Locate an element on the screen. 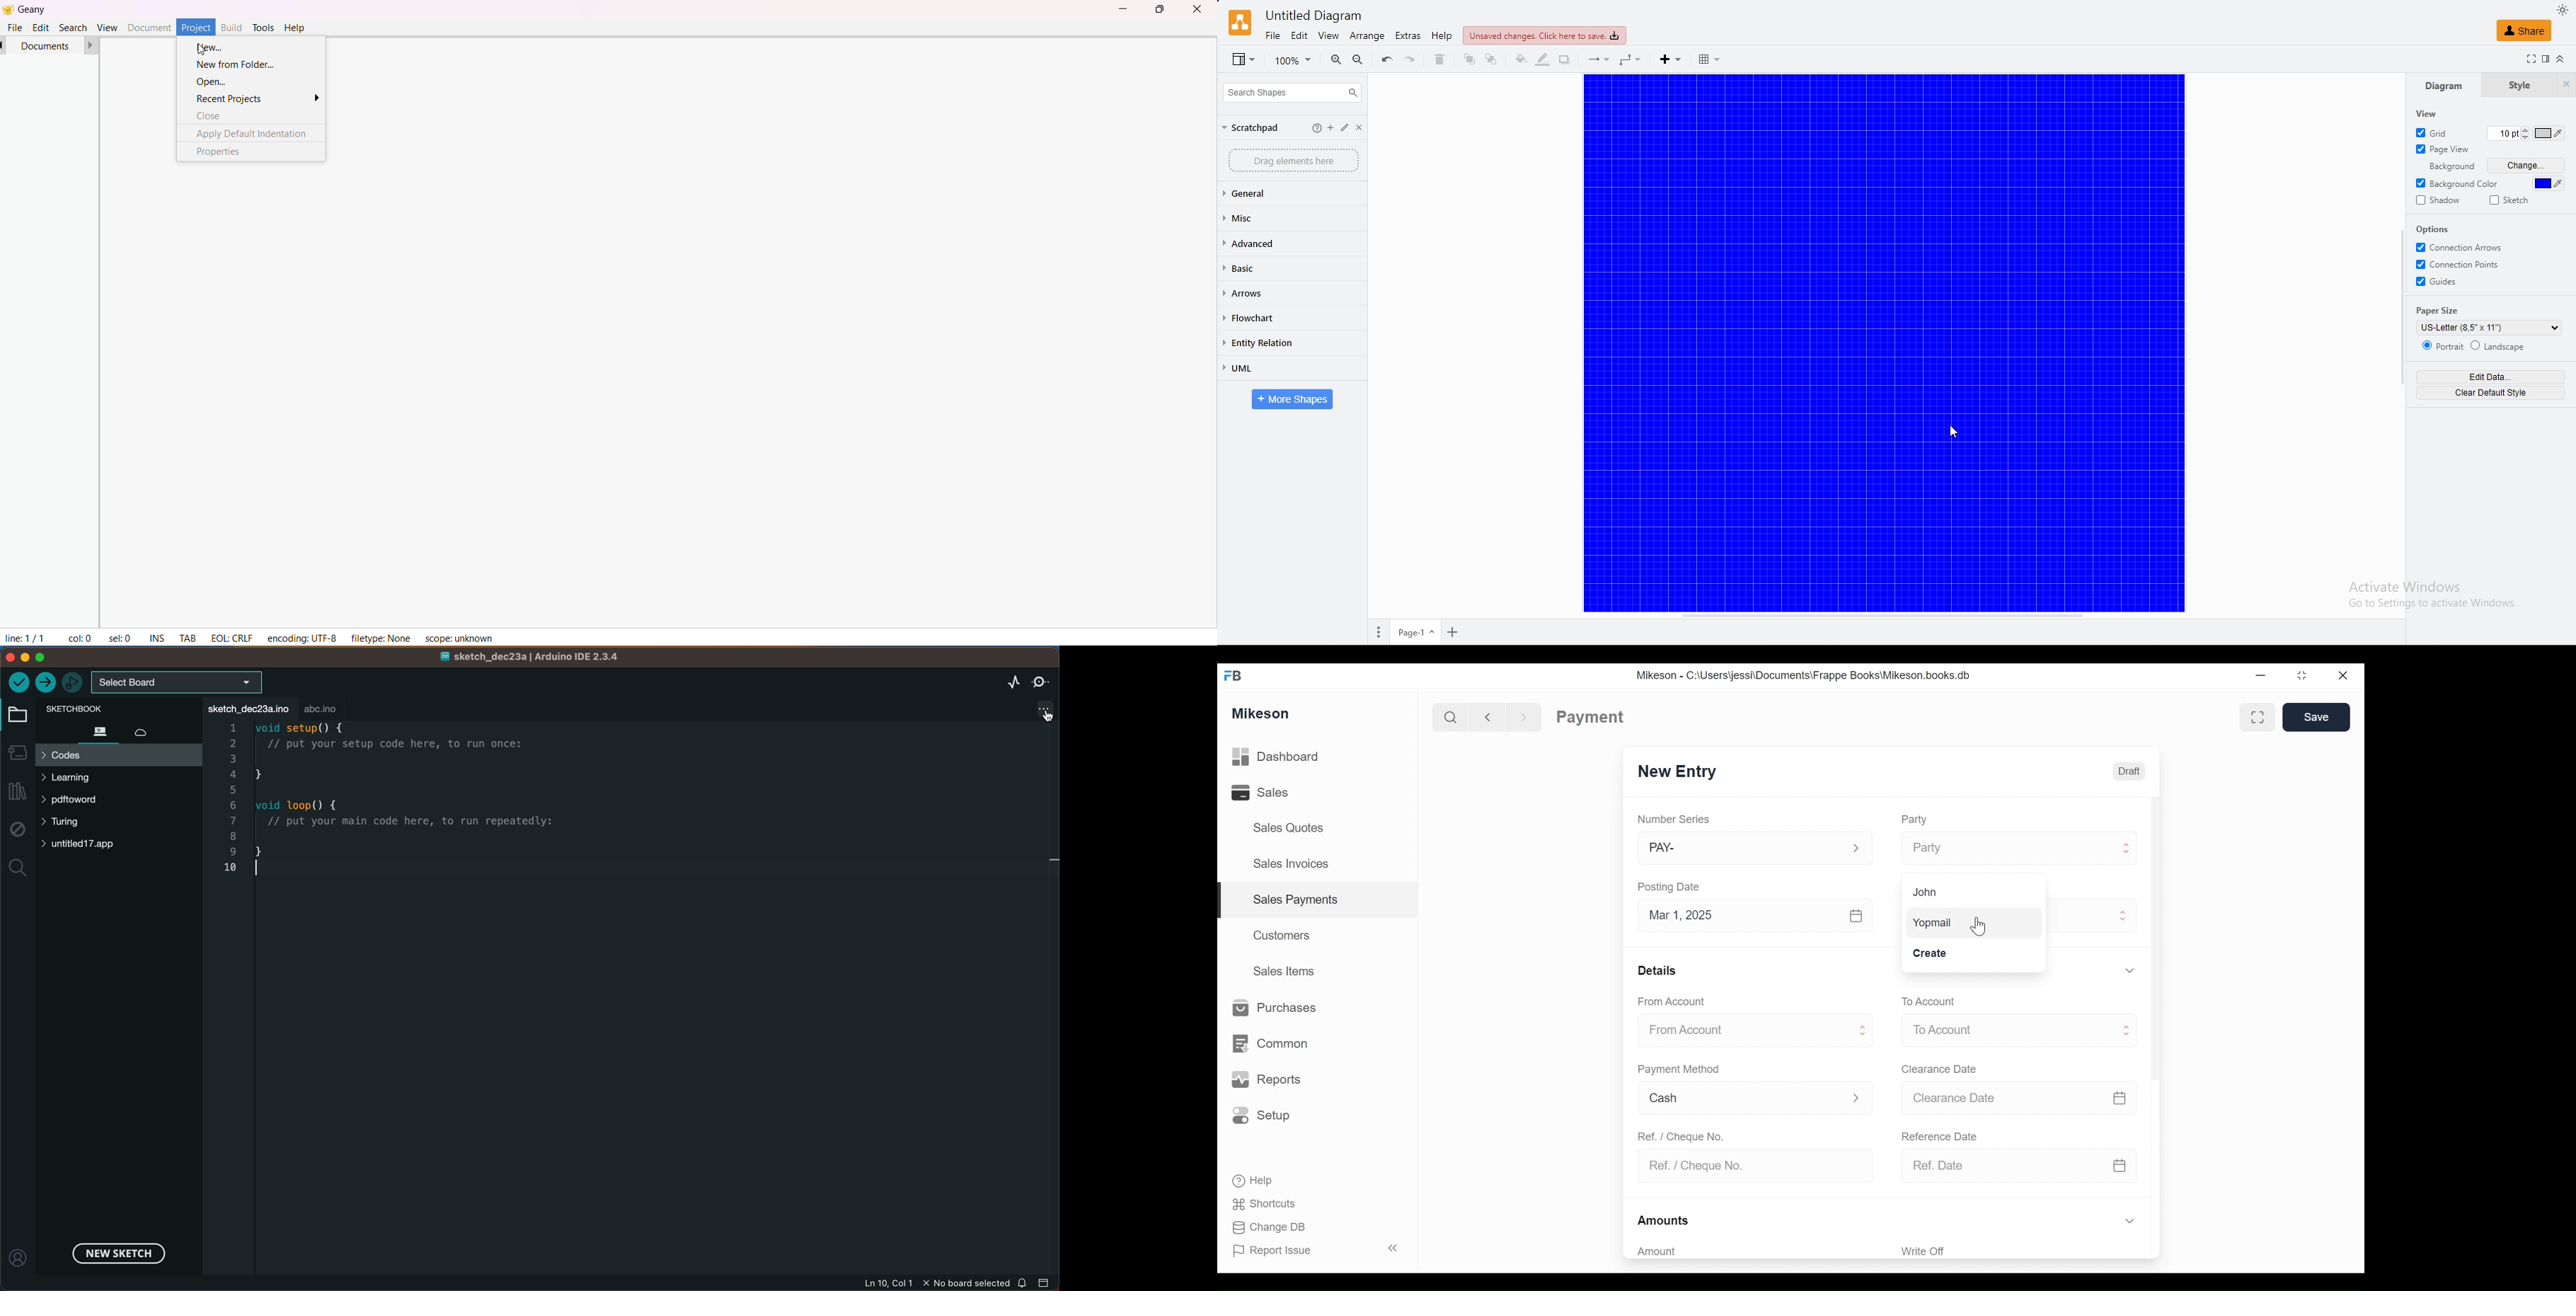  format is located at coordinates (2546, 59).